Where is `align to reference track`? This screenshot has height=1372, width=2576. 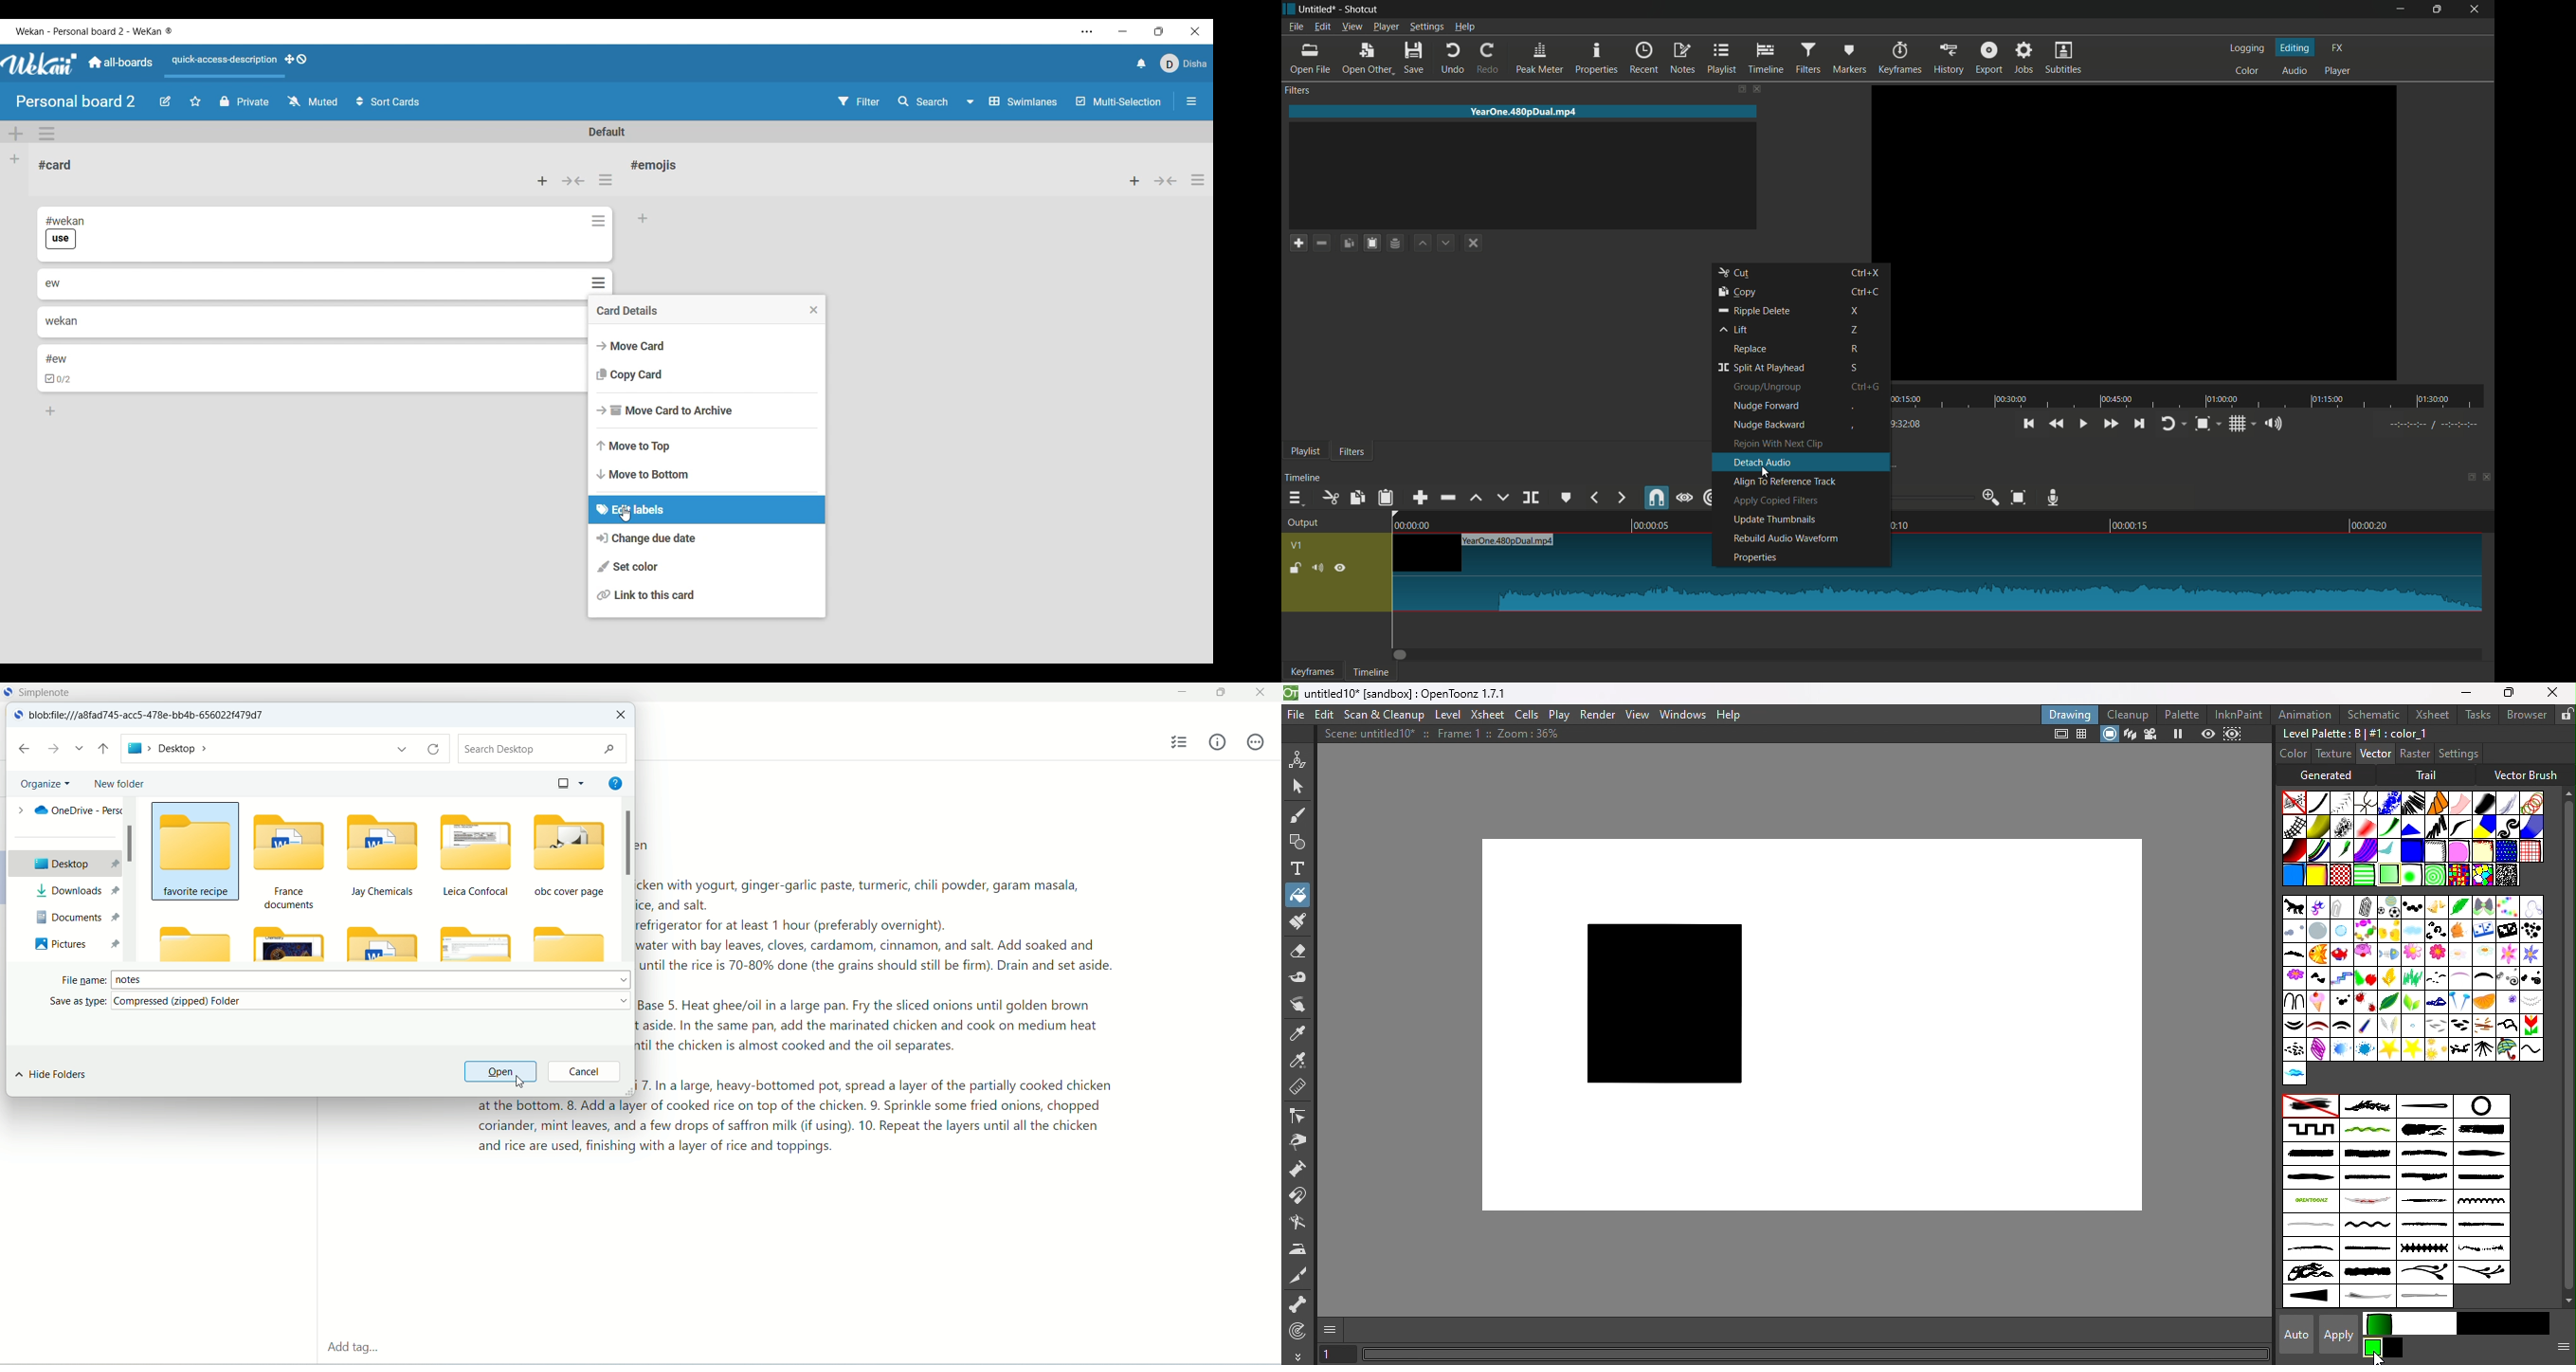 align to reference track is located at coordinates (1784, 485).